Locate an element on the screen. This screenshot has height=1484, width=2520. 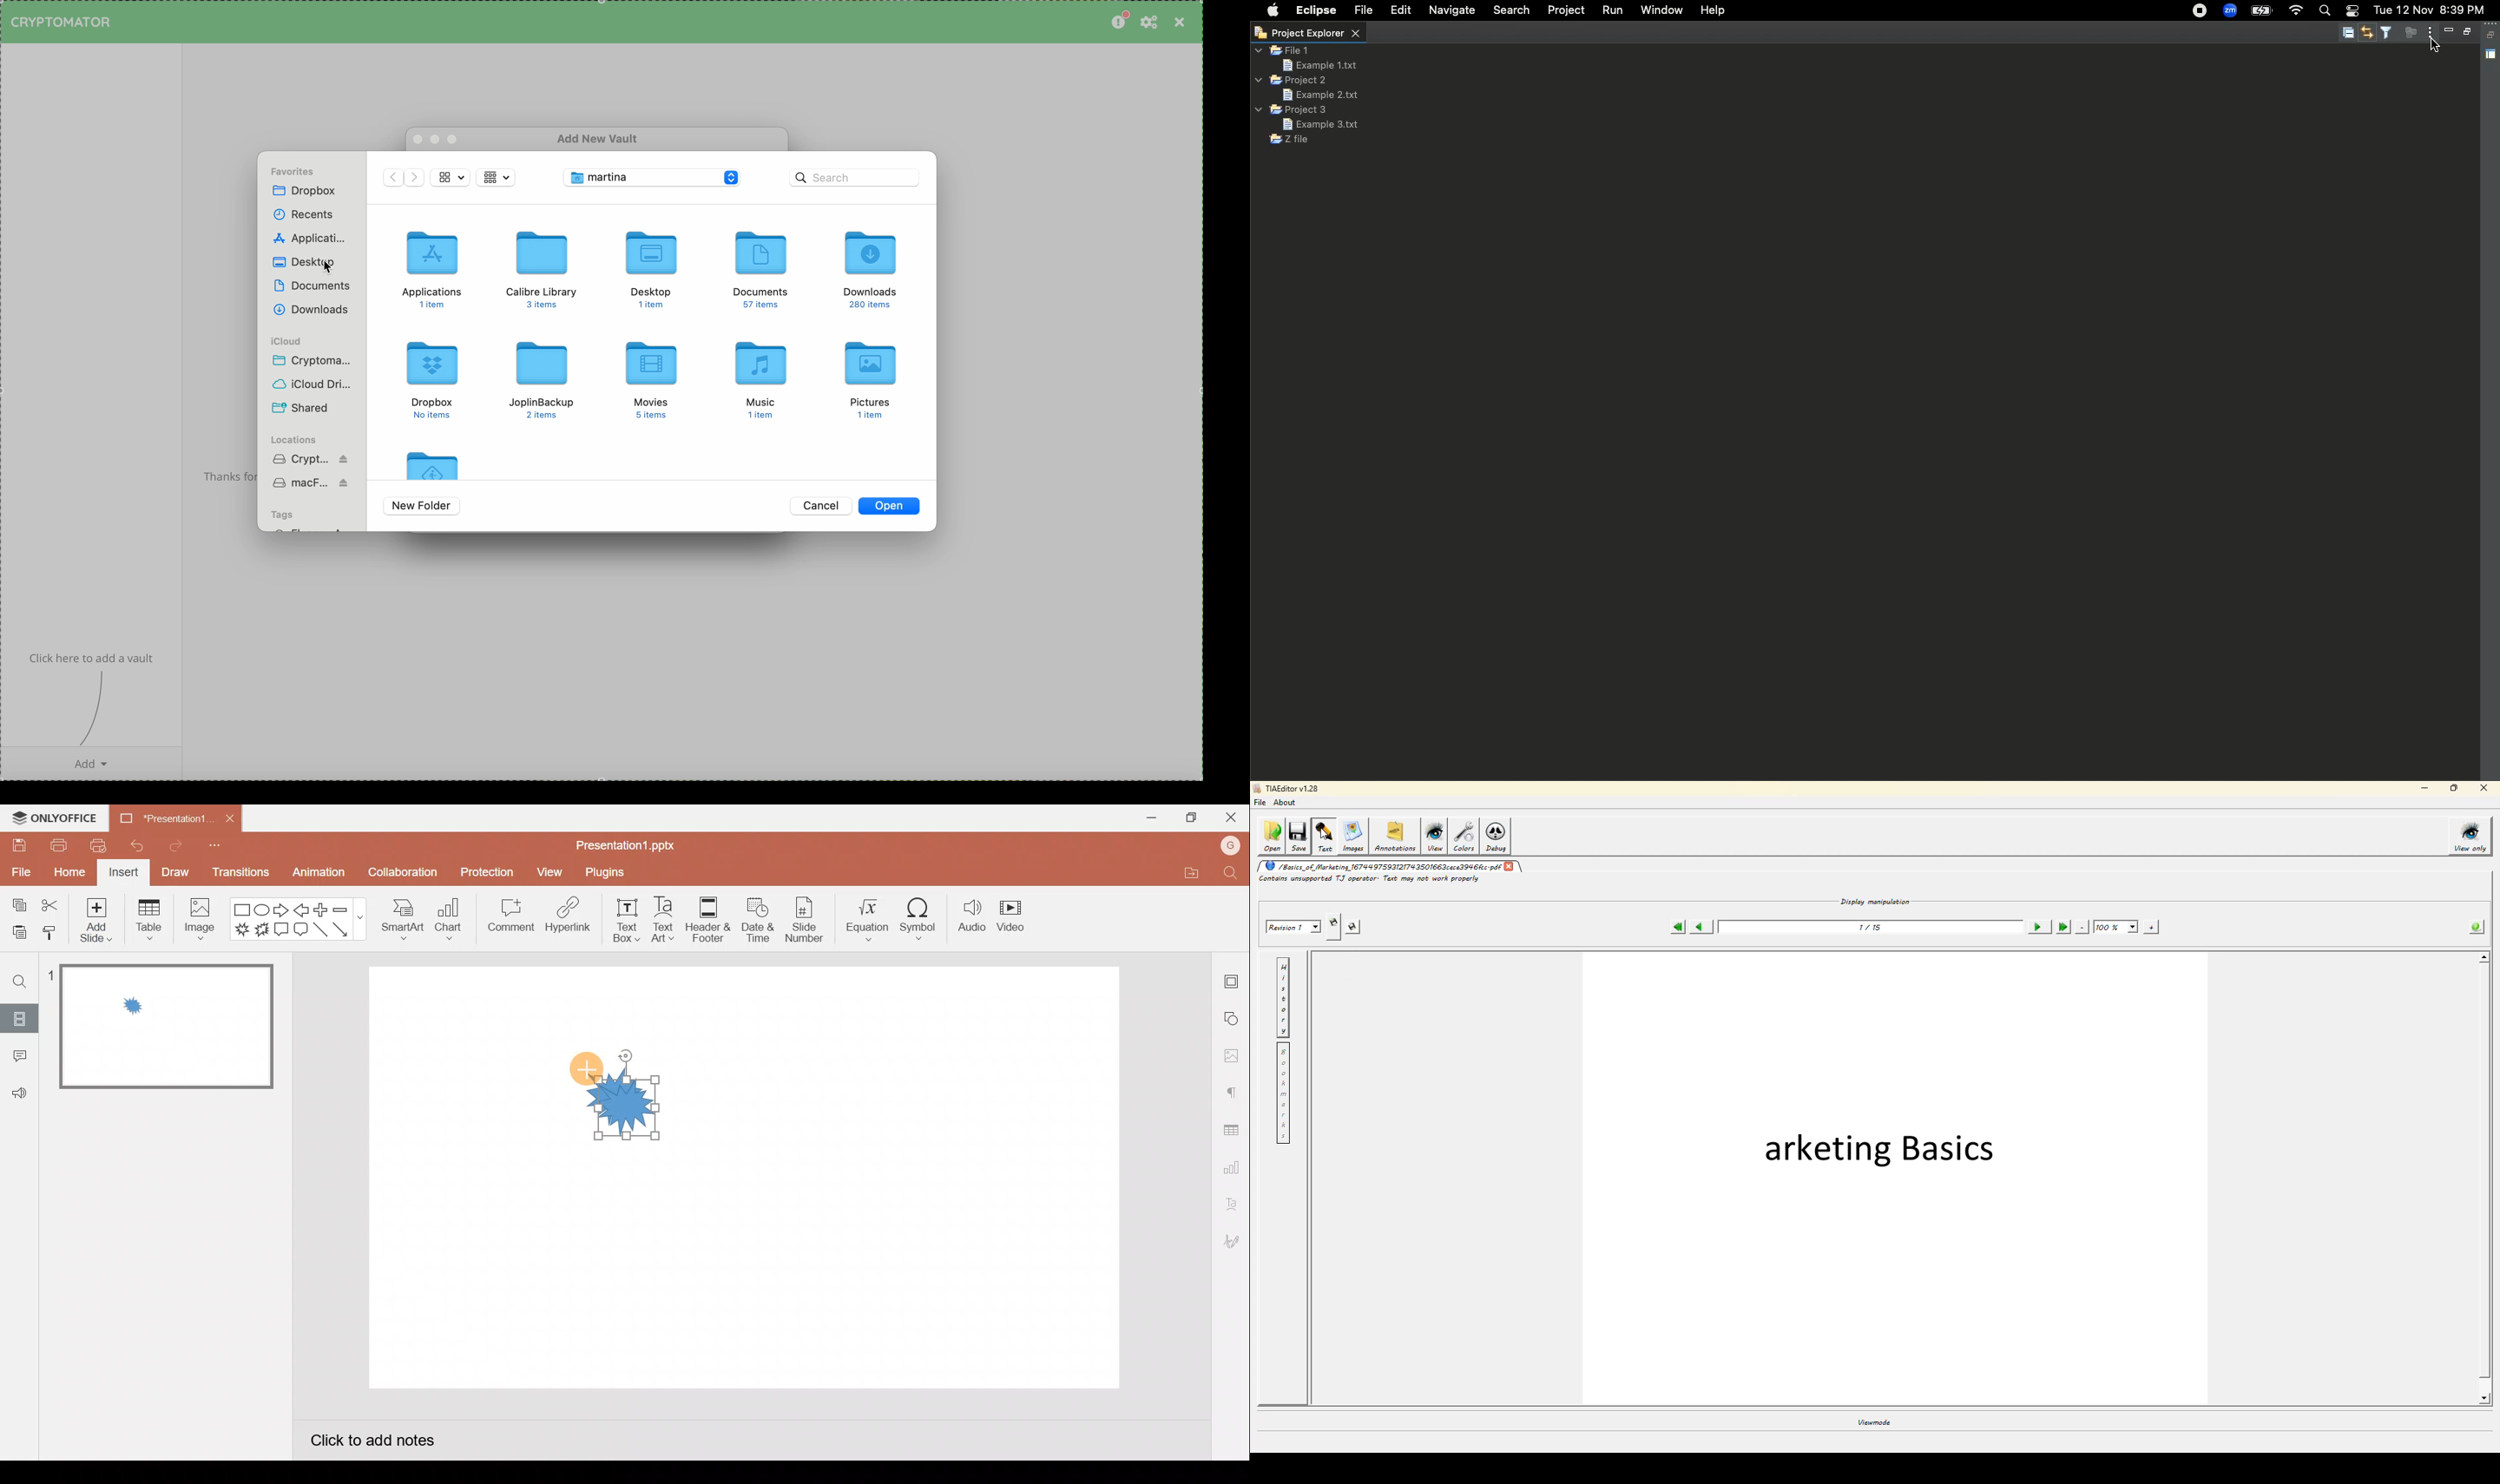
Mac is located at coordinates (314, 484).